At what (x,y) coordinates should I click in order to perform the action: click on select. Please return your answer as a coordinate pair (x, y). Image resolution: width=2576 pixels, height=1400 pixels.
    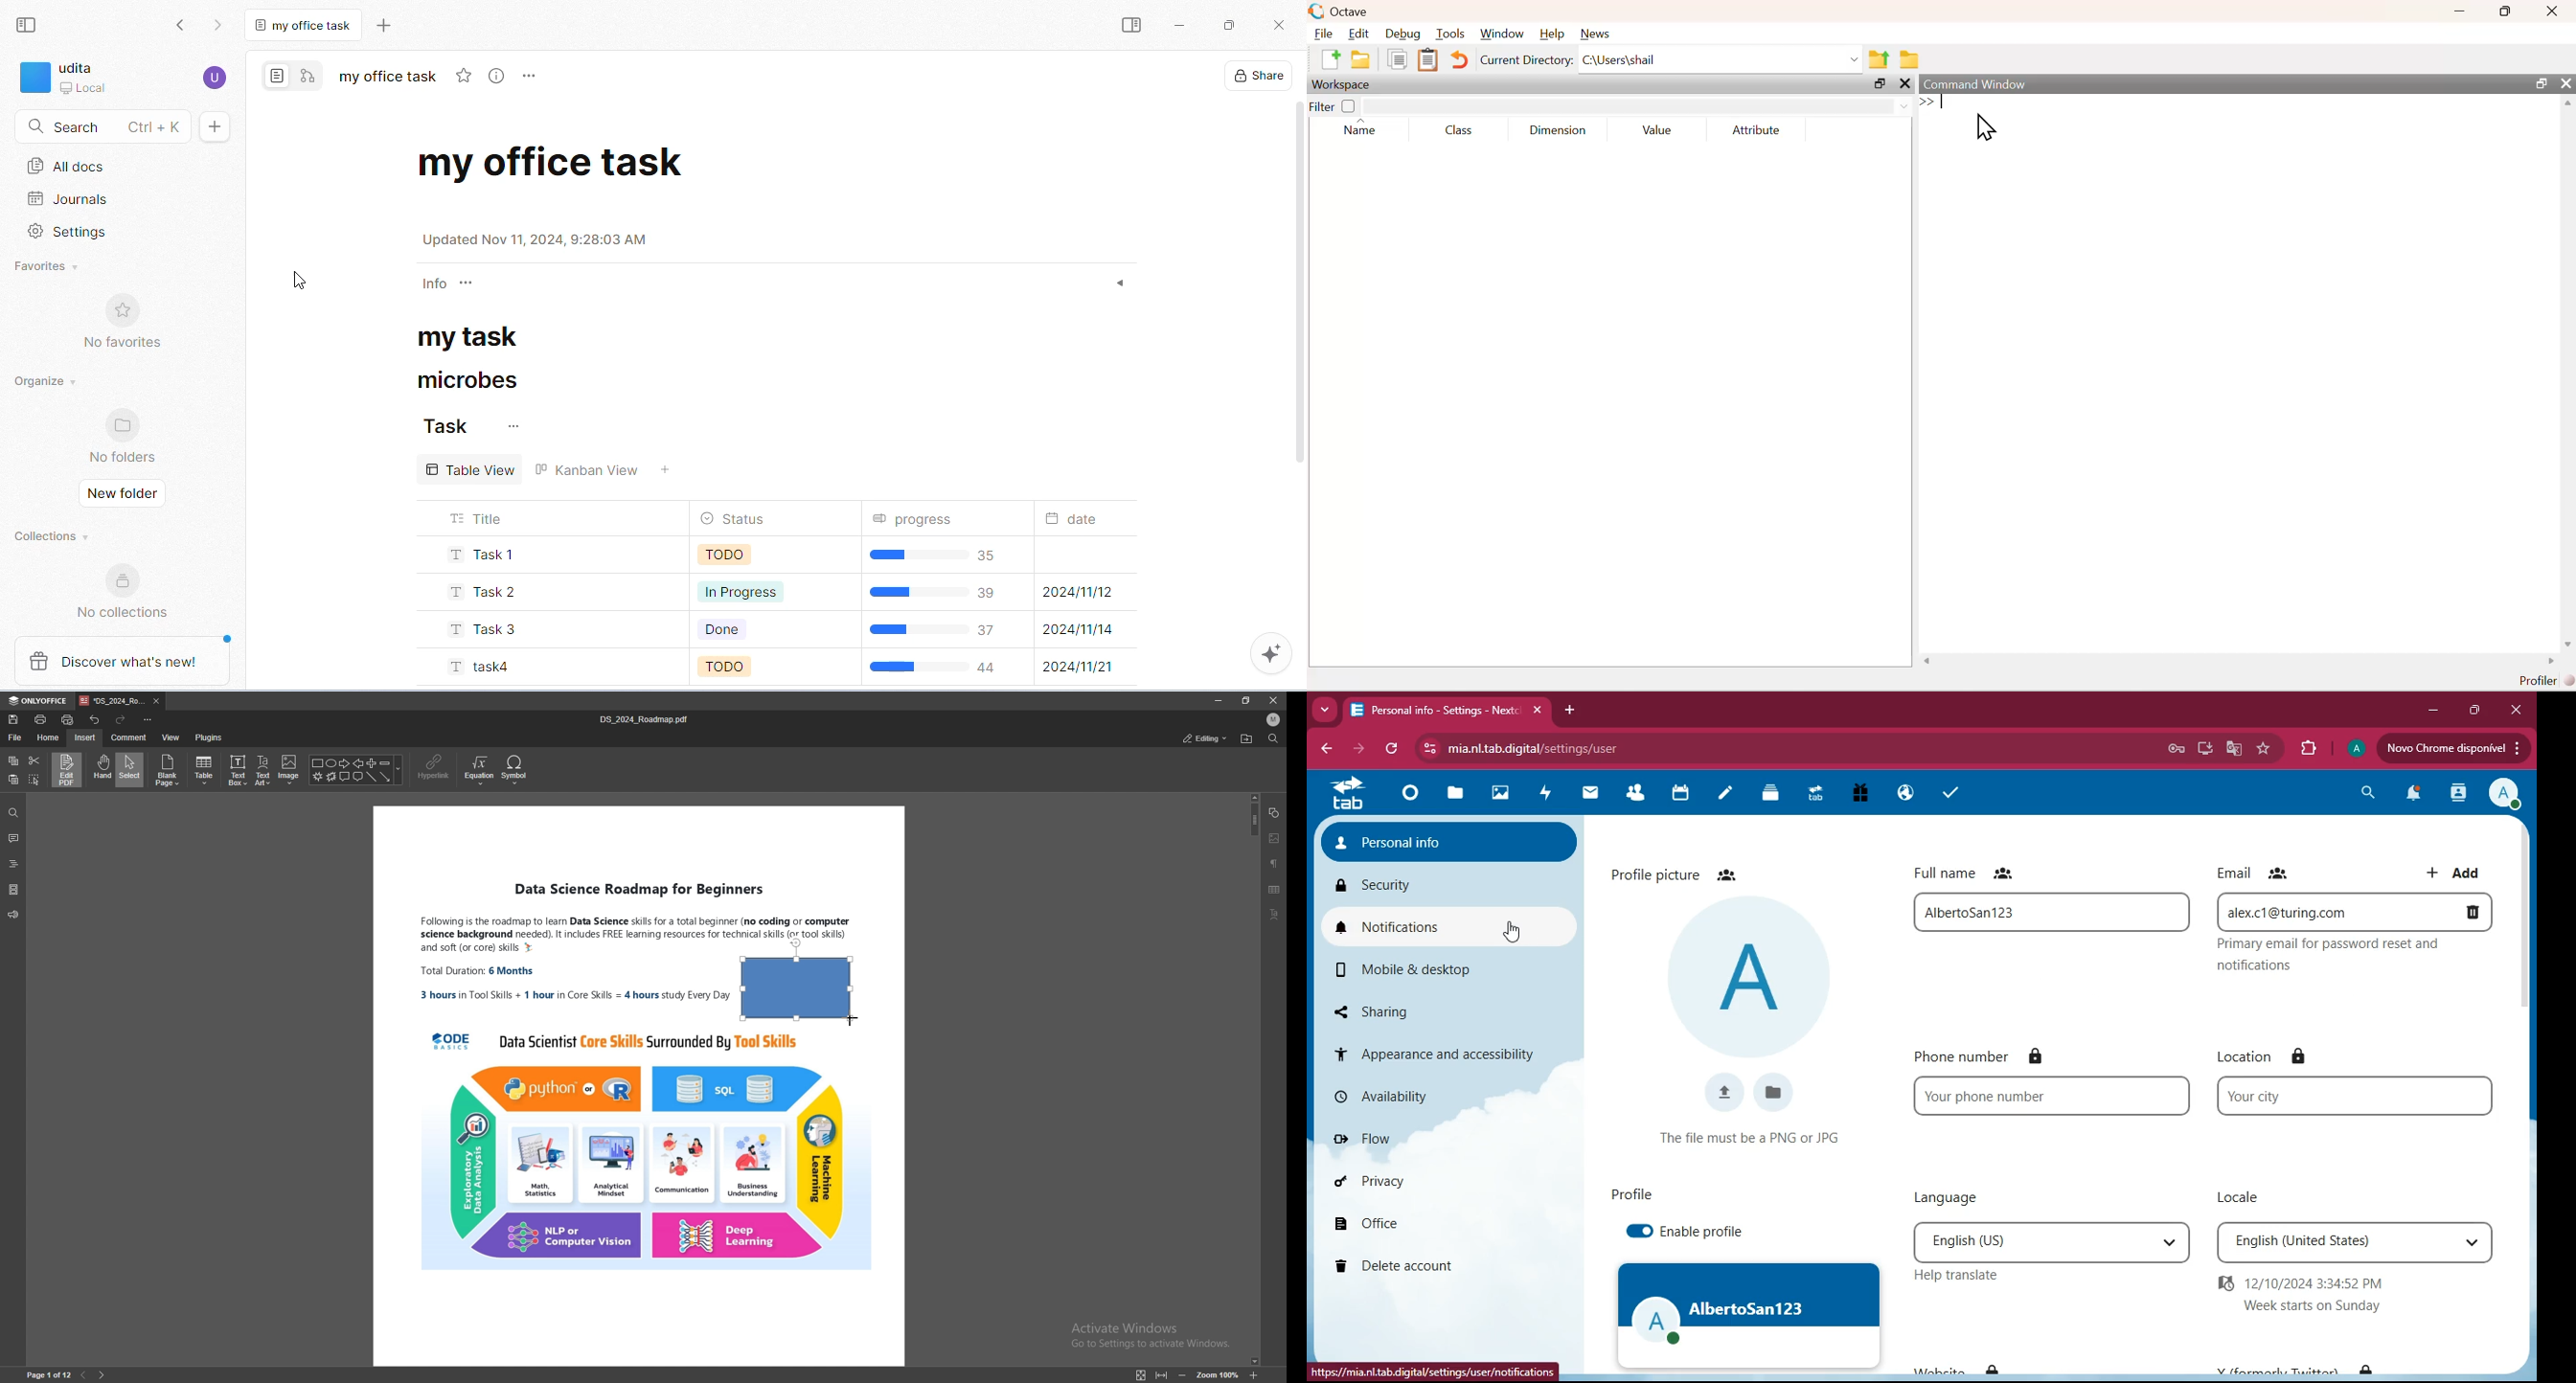
    Looking at the image, I should click on (131, 769).